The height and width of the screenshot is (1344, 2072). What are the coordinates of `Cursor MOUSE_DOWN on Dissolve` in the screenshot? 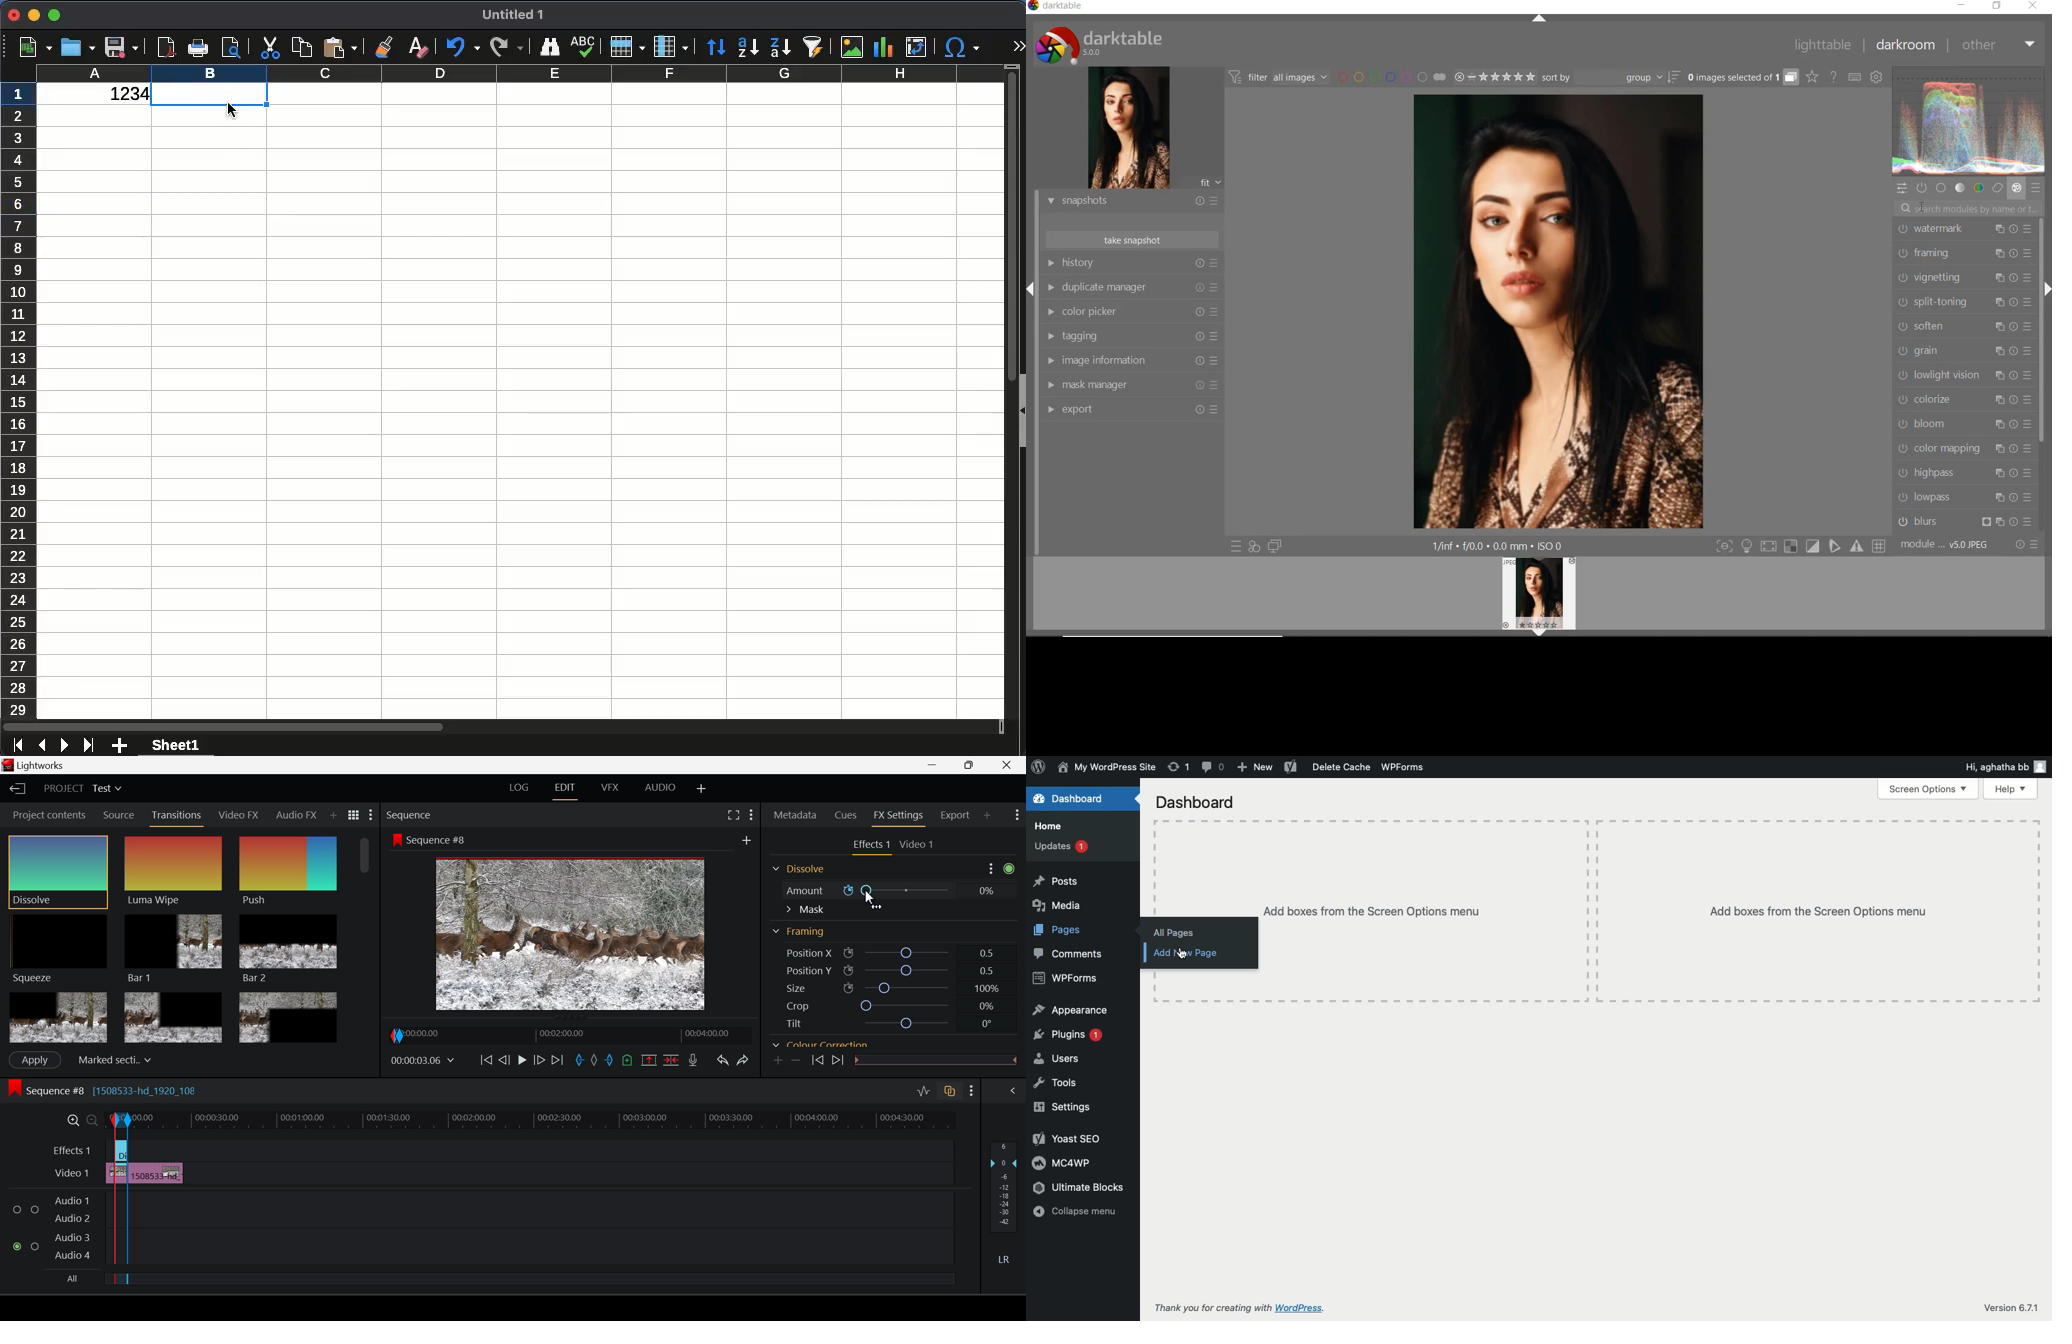 It's located at (59, 871).